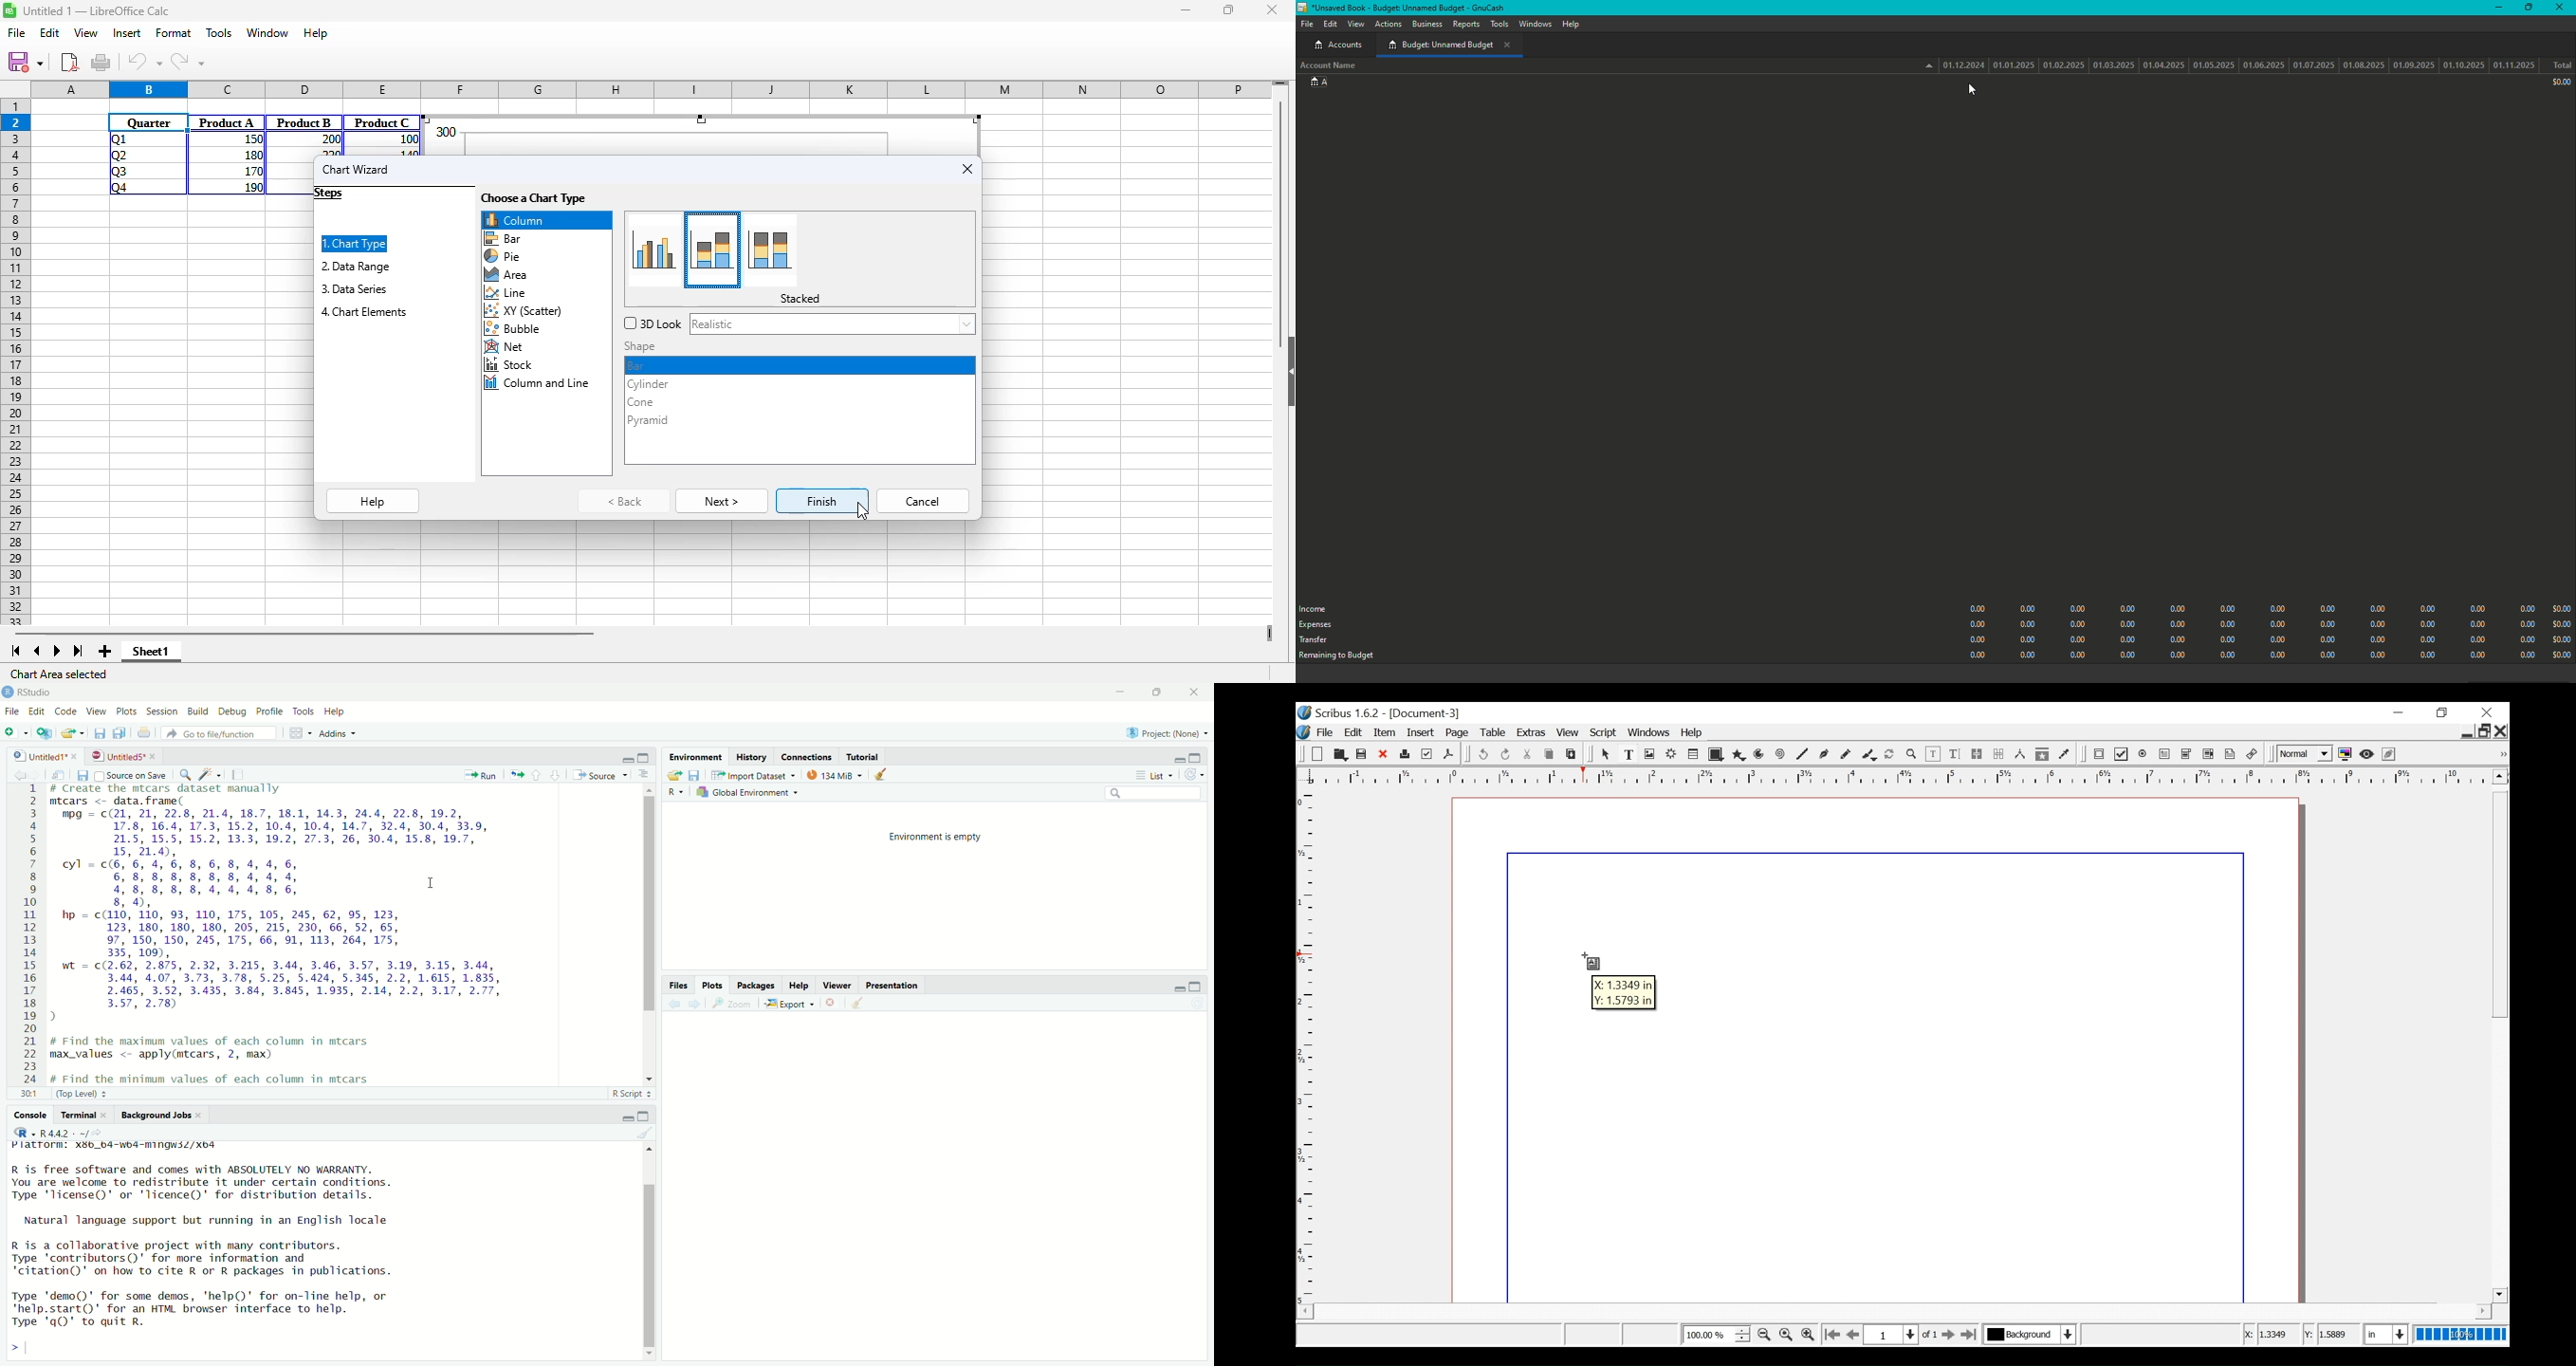  I want to click on next, so click(722, 502).